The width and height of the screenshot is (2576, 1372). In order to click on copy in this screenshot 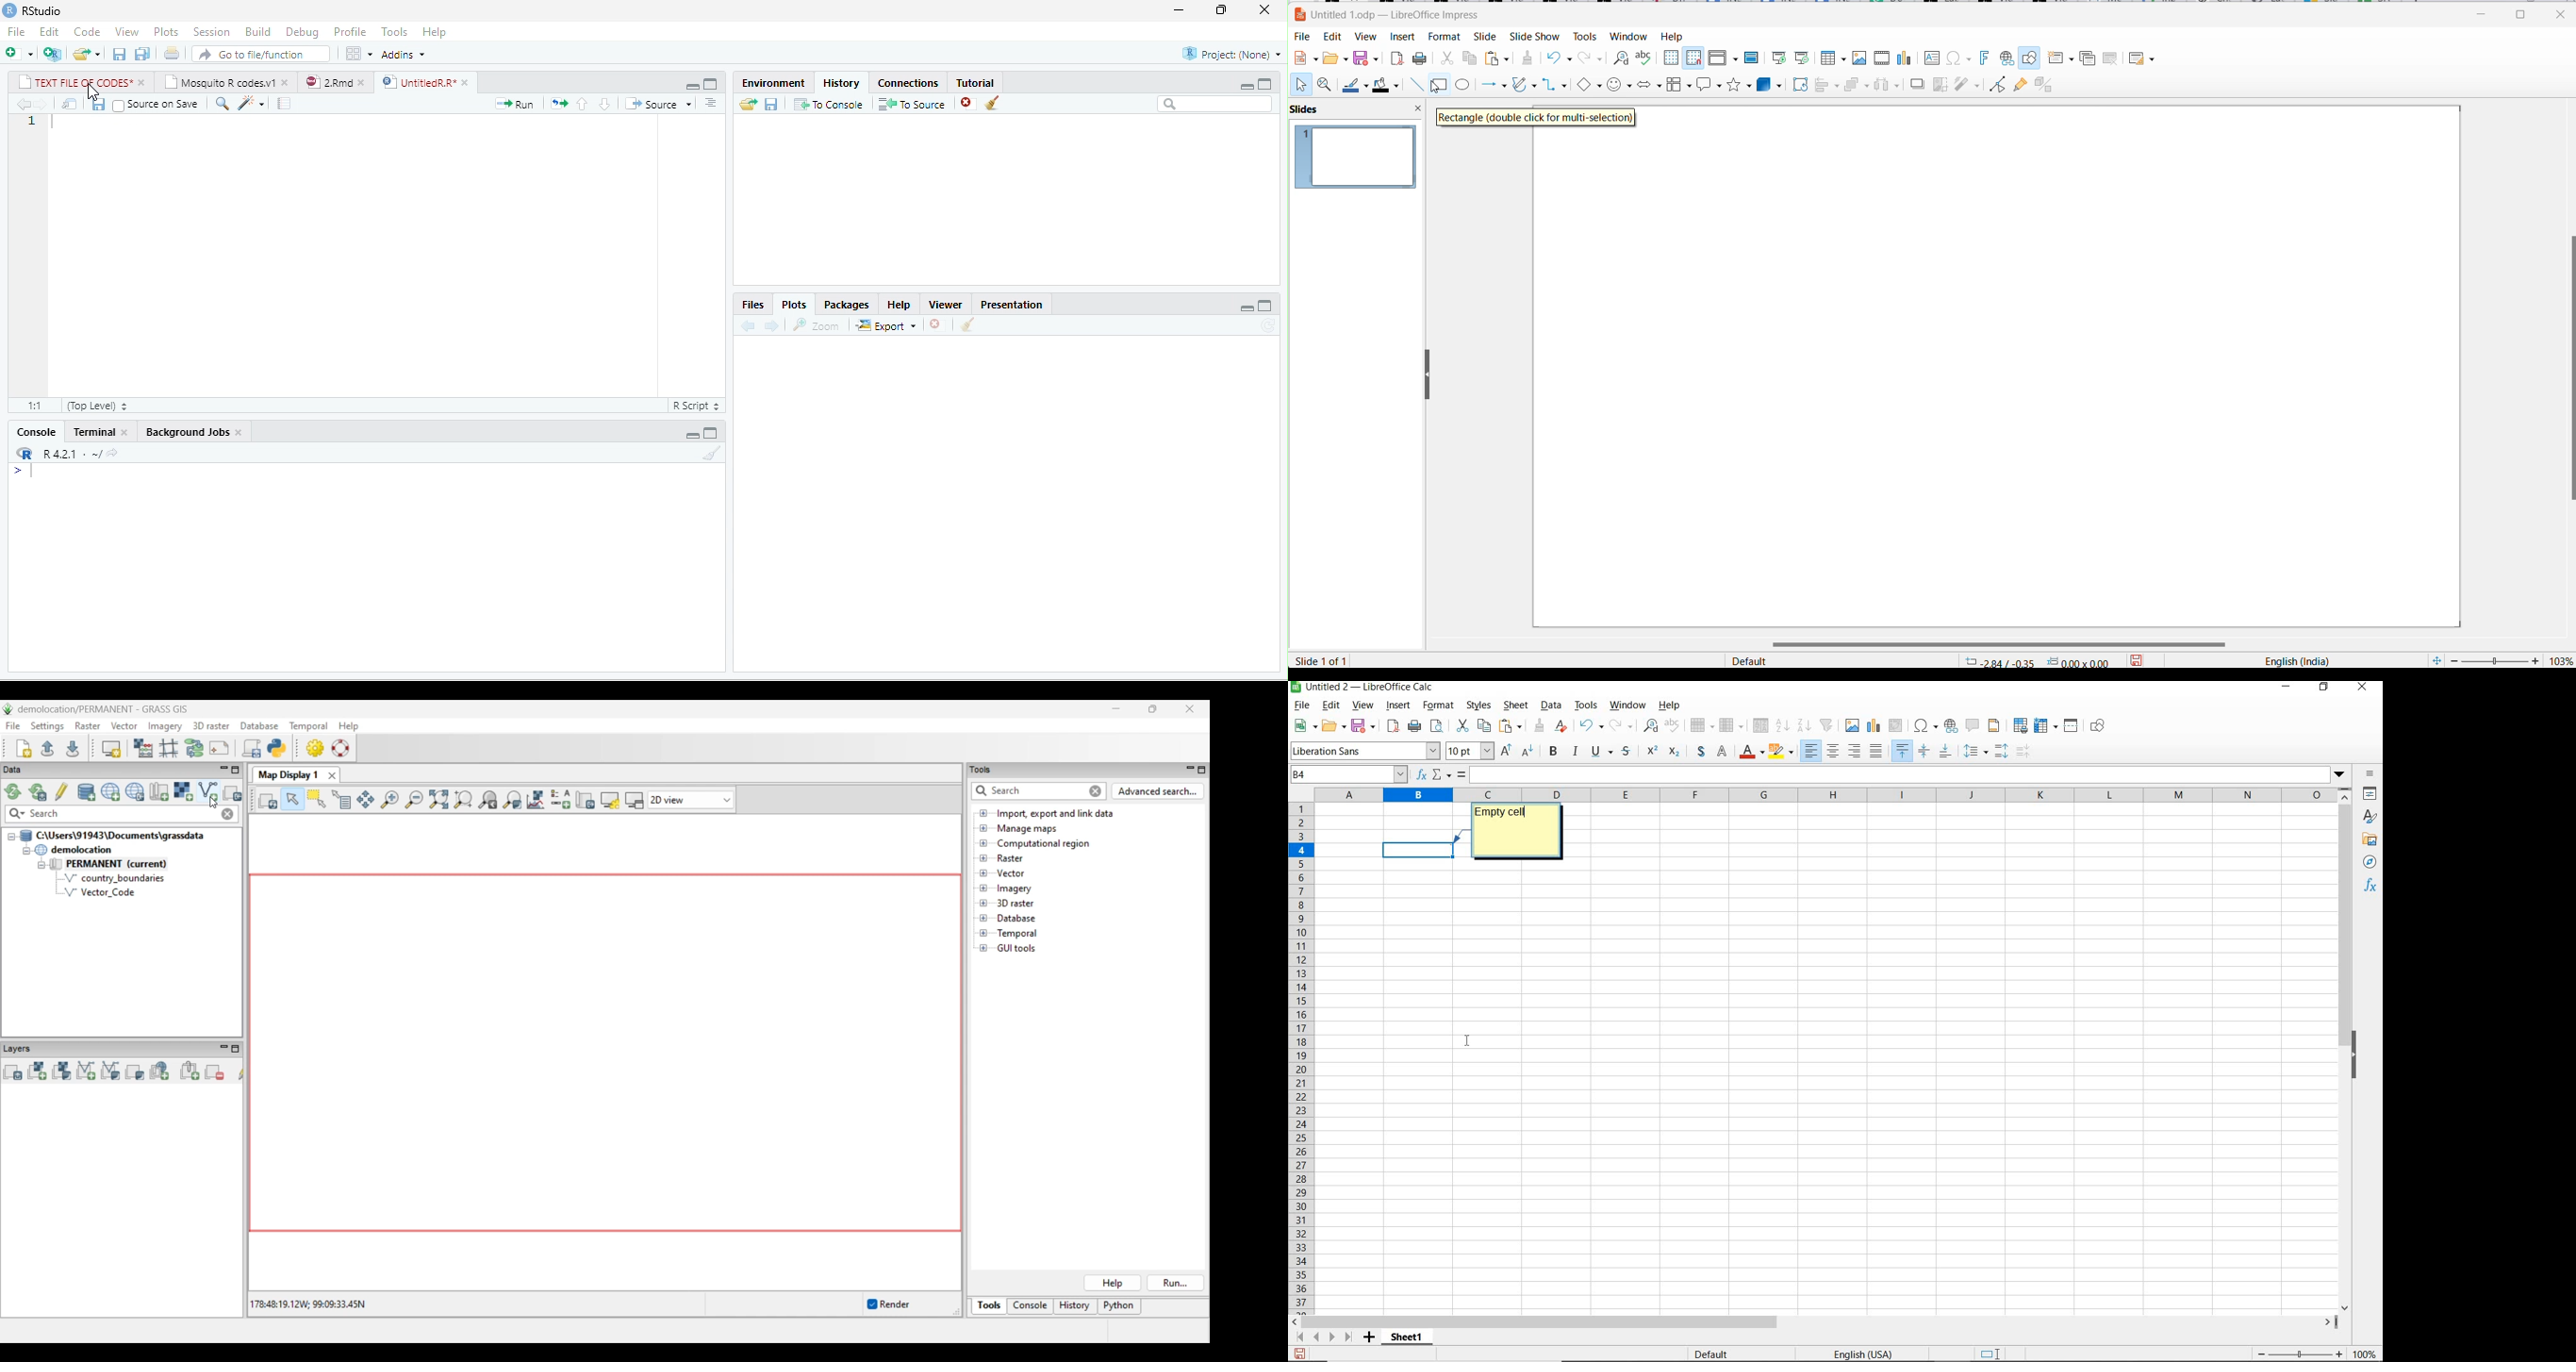, I will do `click(1484, 726)`.